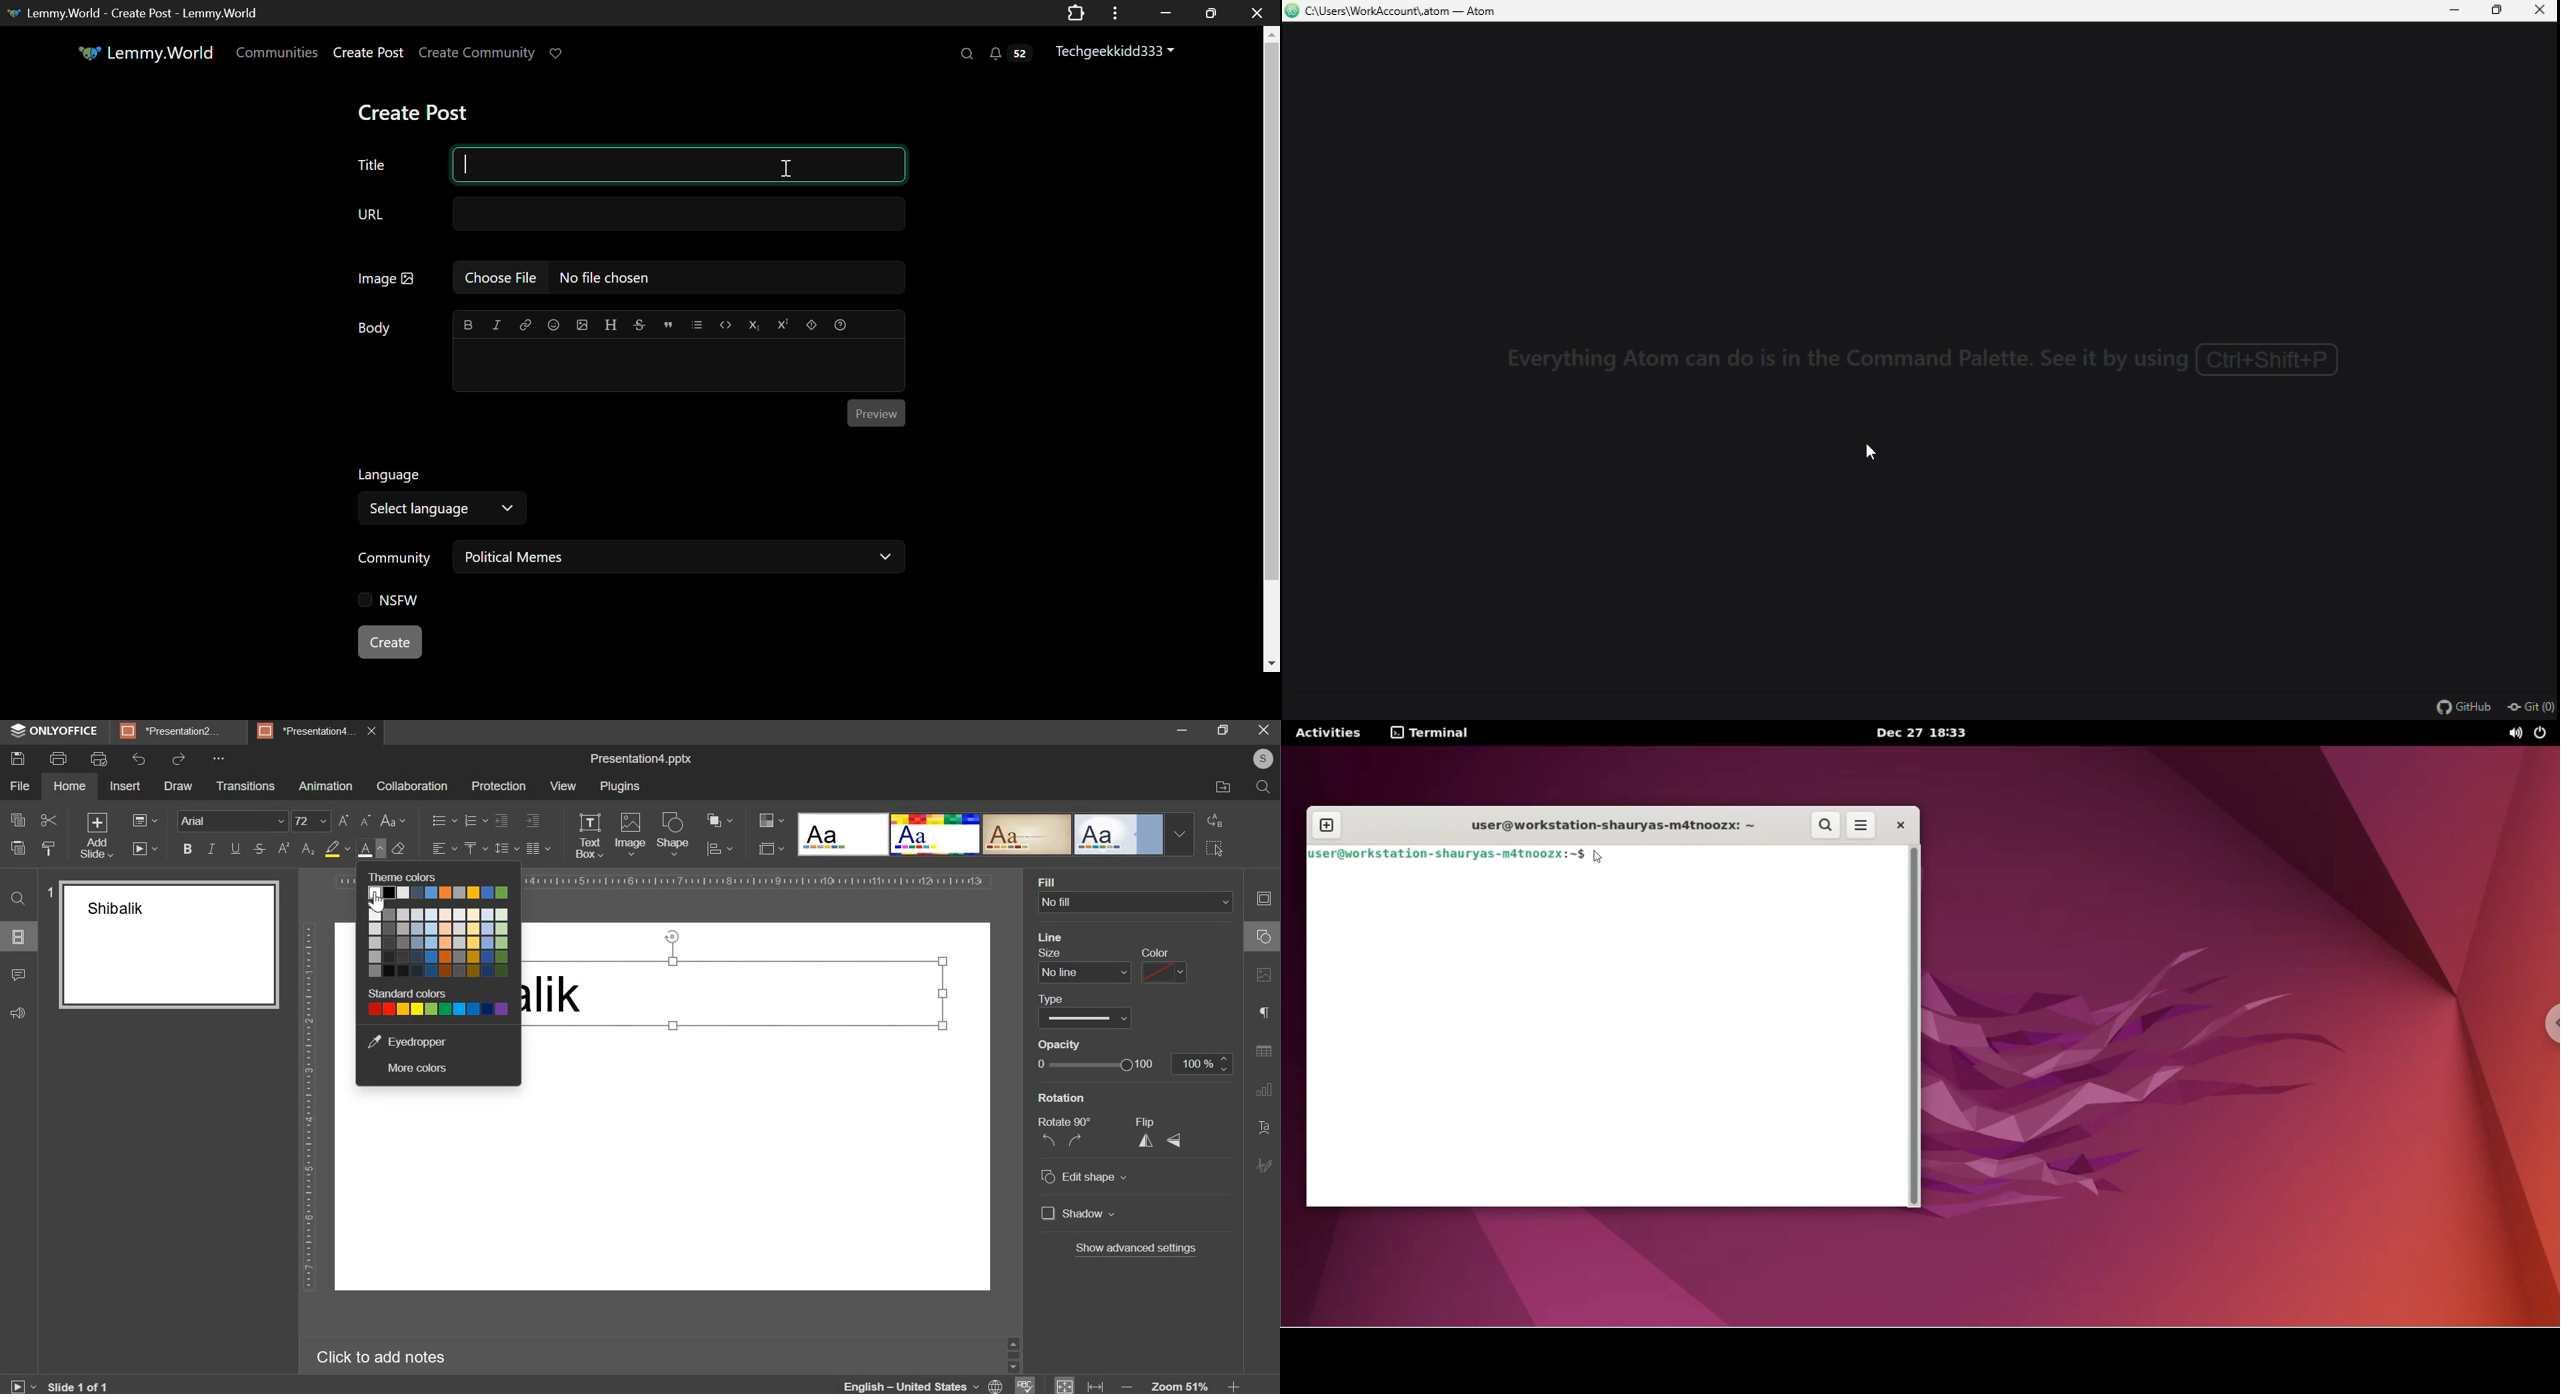 The height and width of the screenshot is (1400, 2576). What do you see at coordinates (1435, 733) in the screenshot?
I see `Terminal ` at bounding box center [1435, 733].